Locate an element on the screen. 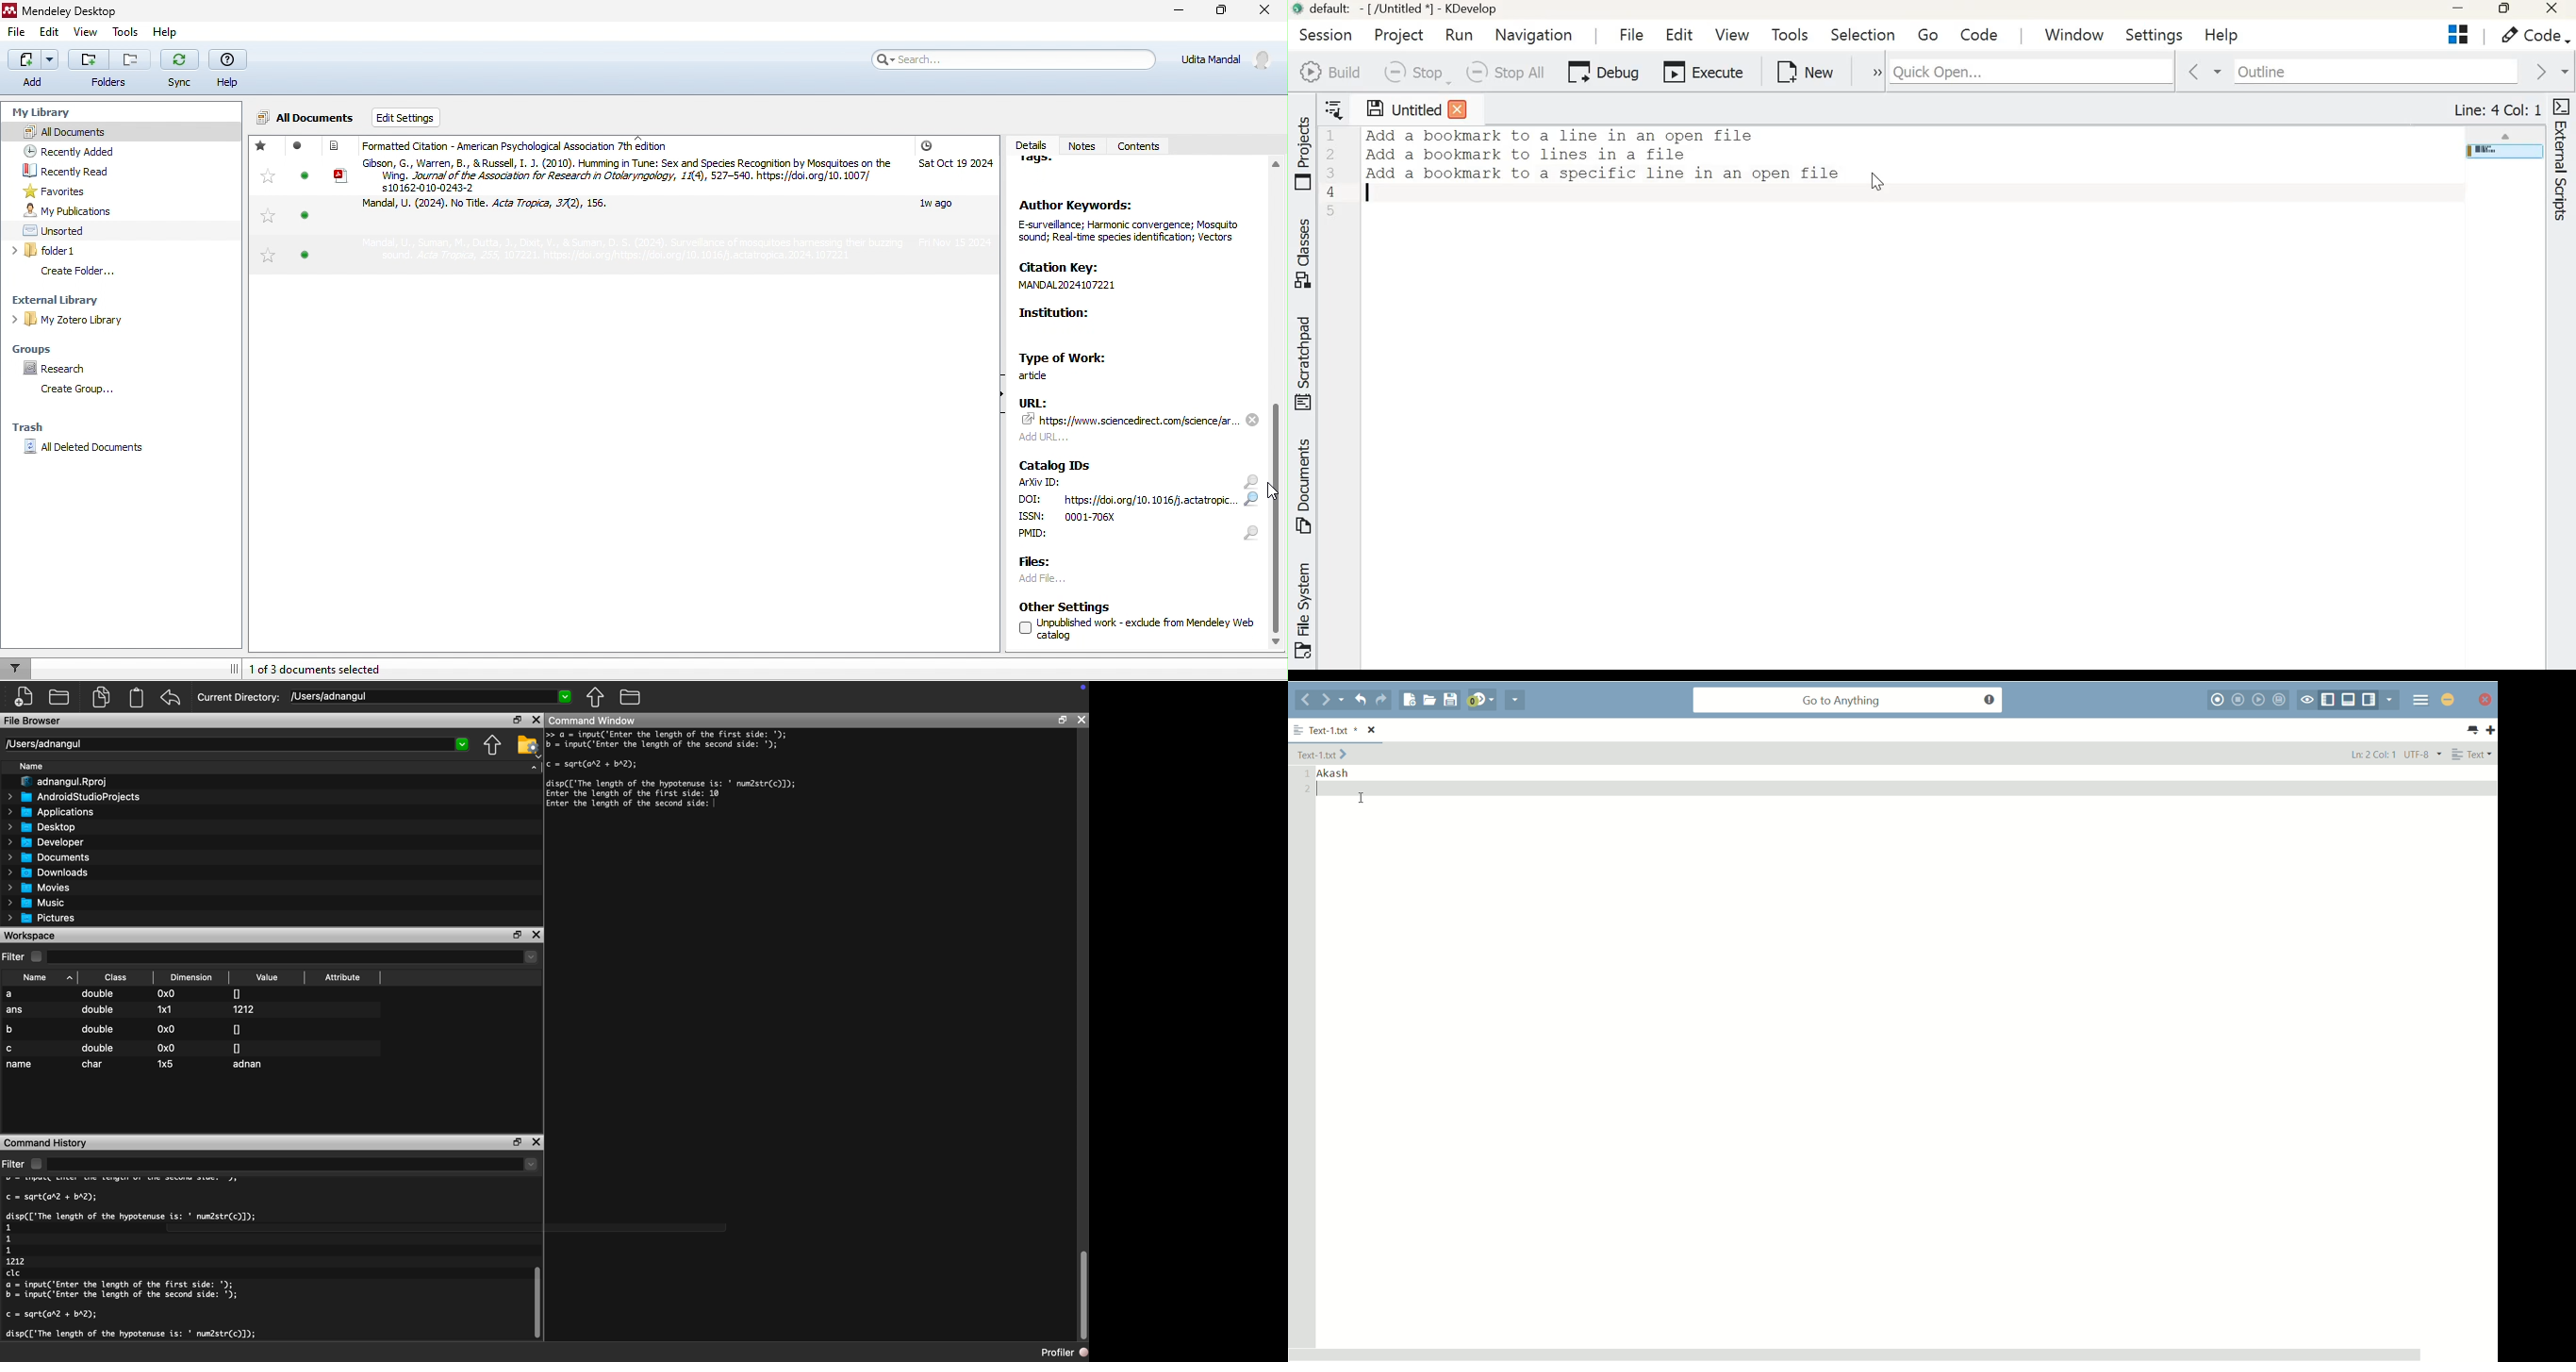 This screenshot has width=2576, height=1372. ArXiv ID is located at coordinates (1039, 483).